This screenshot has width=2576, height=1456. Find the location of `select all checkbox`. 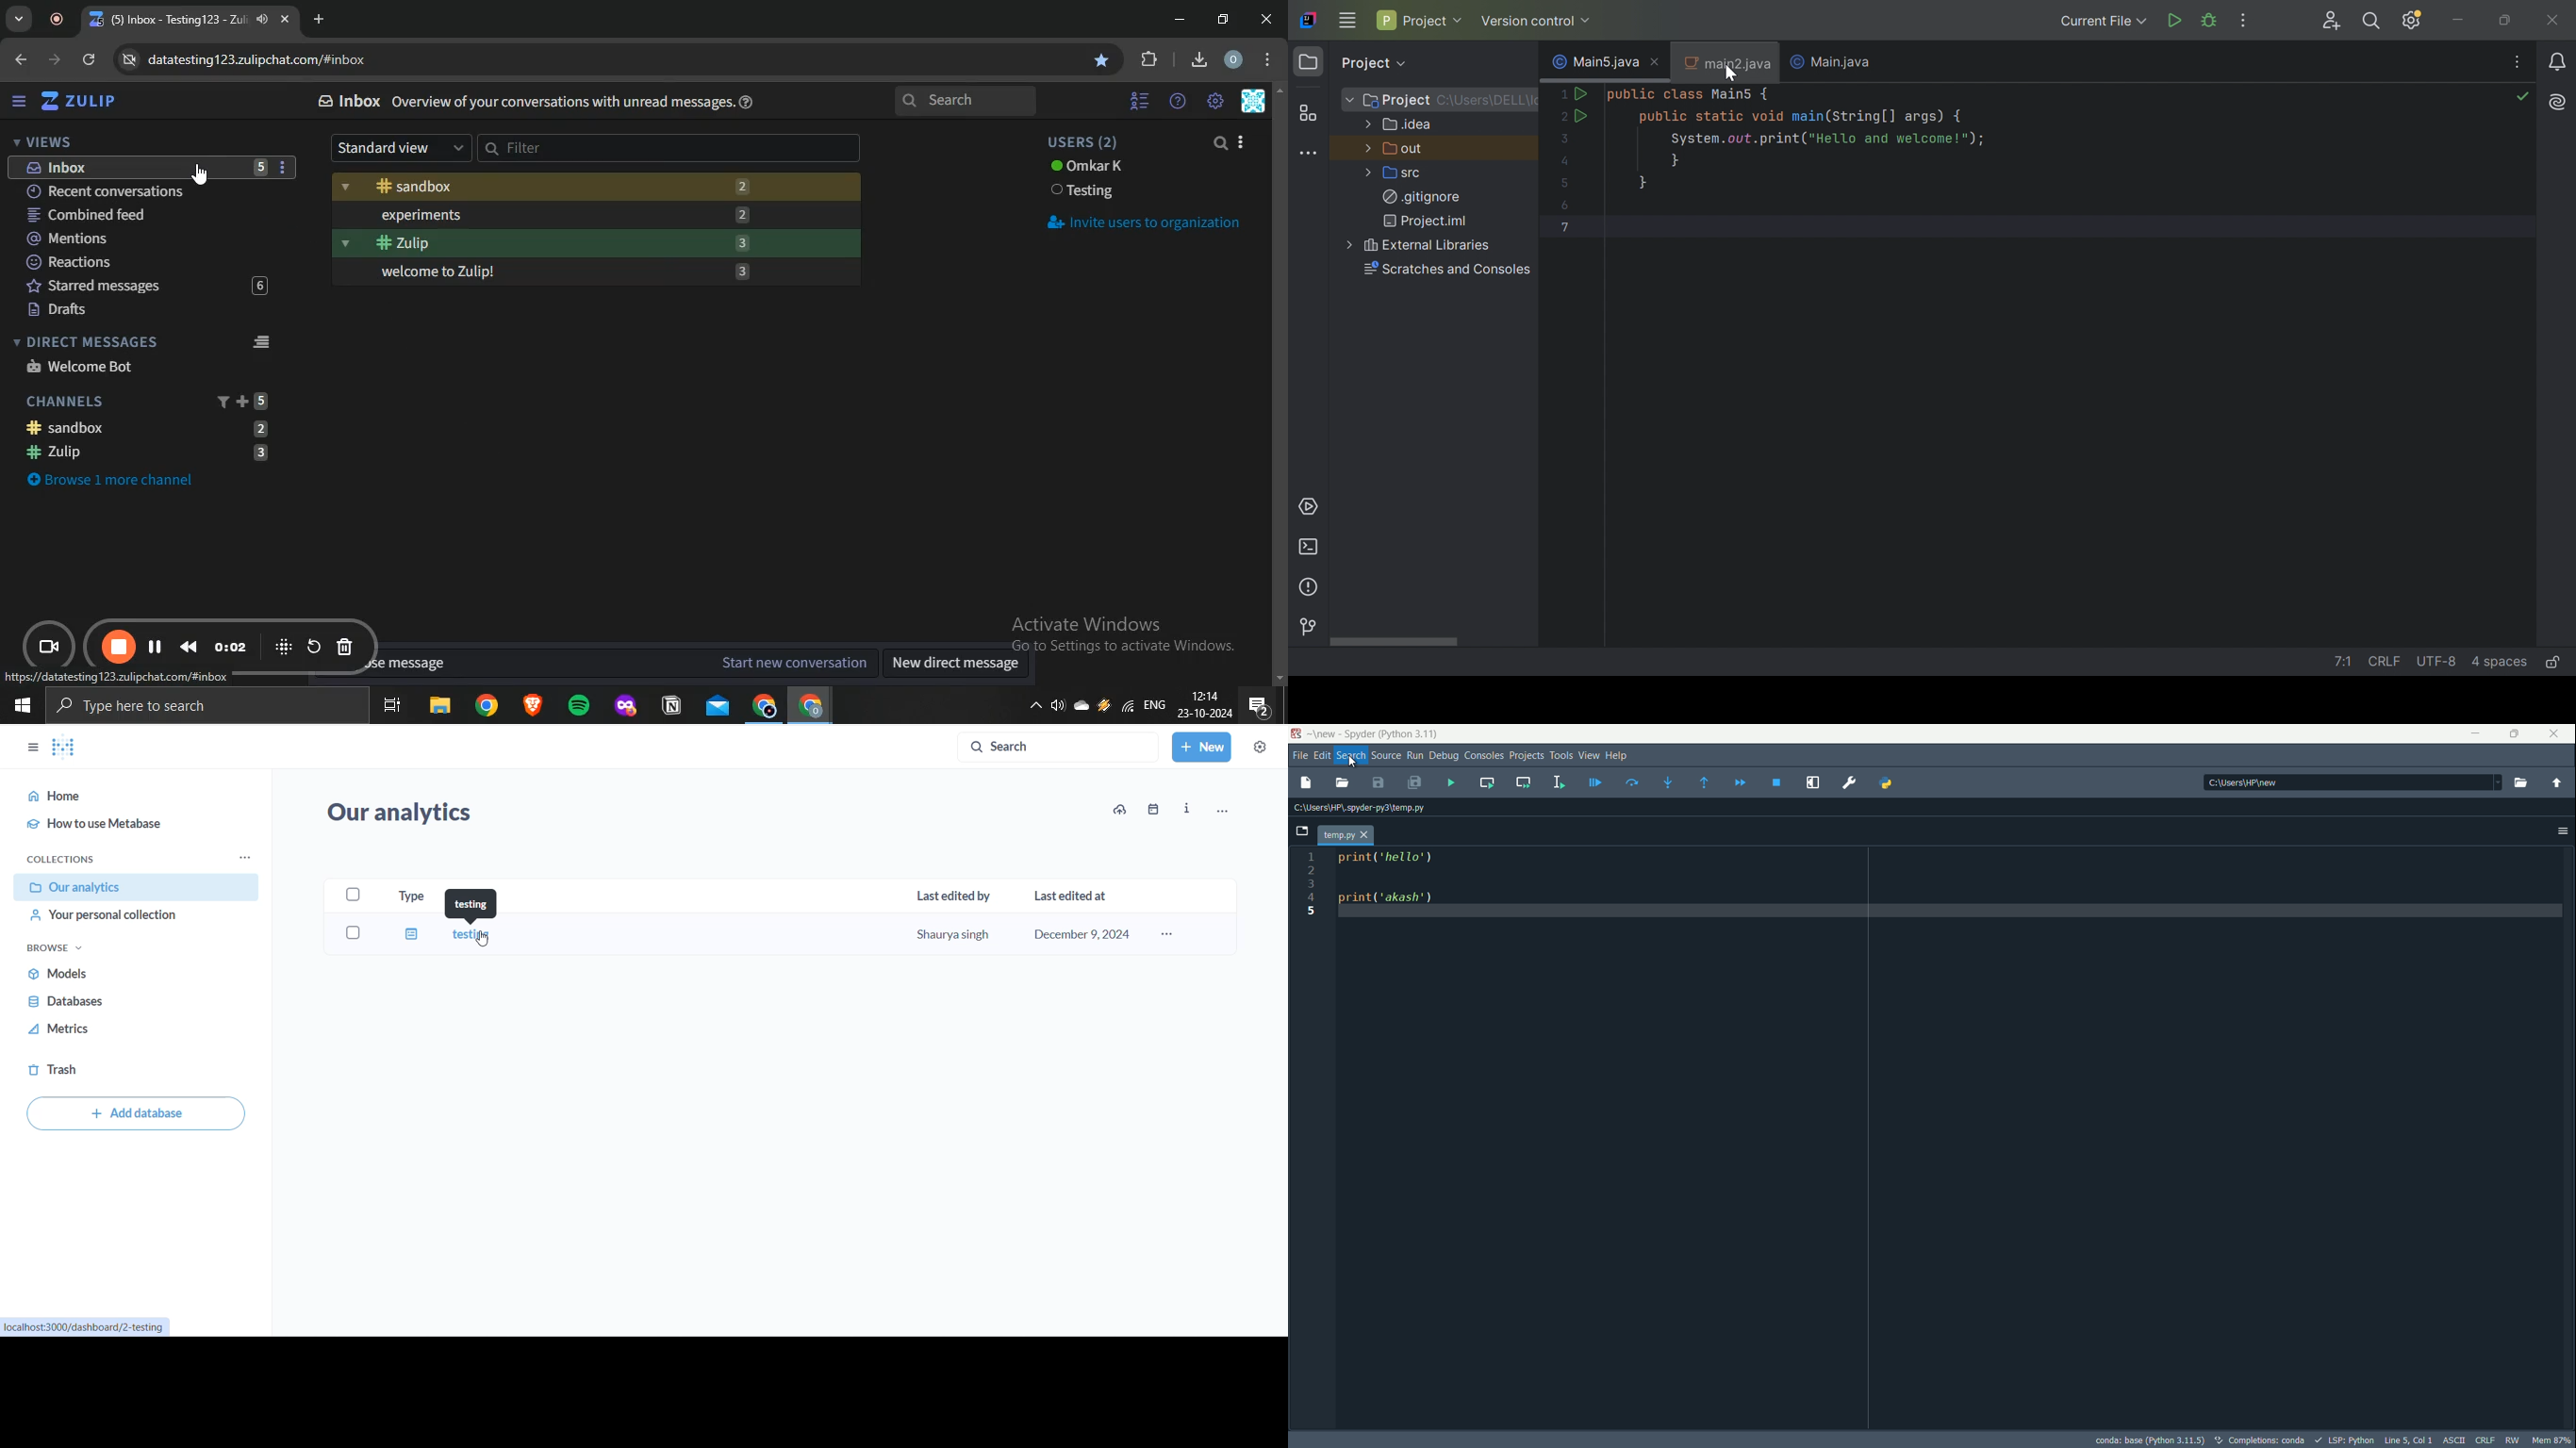

select all checkbox is located at coordinates (355, 896).